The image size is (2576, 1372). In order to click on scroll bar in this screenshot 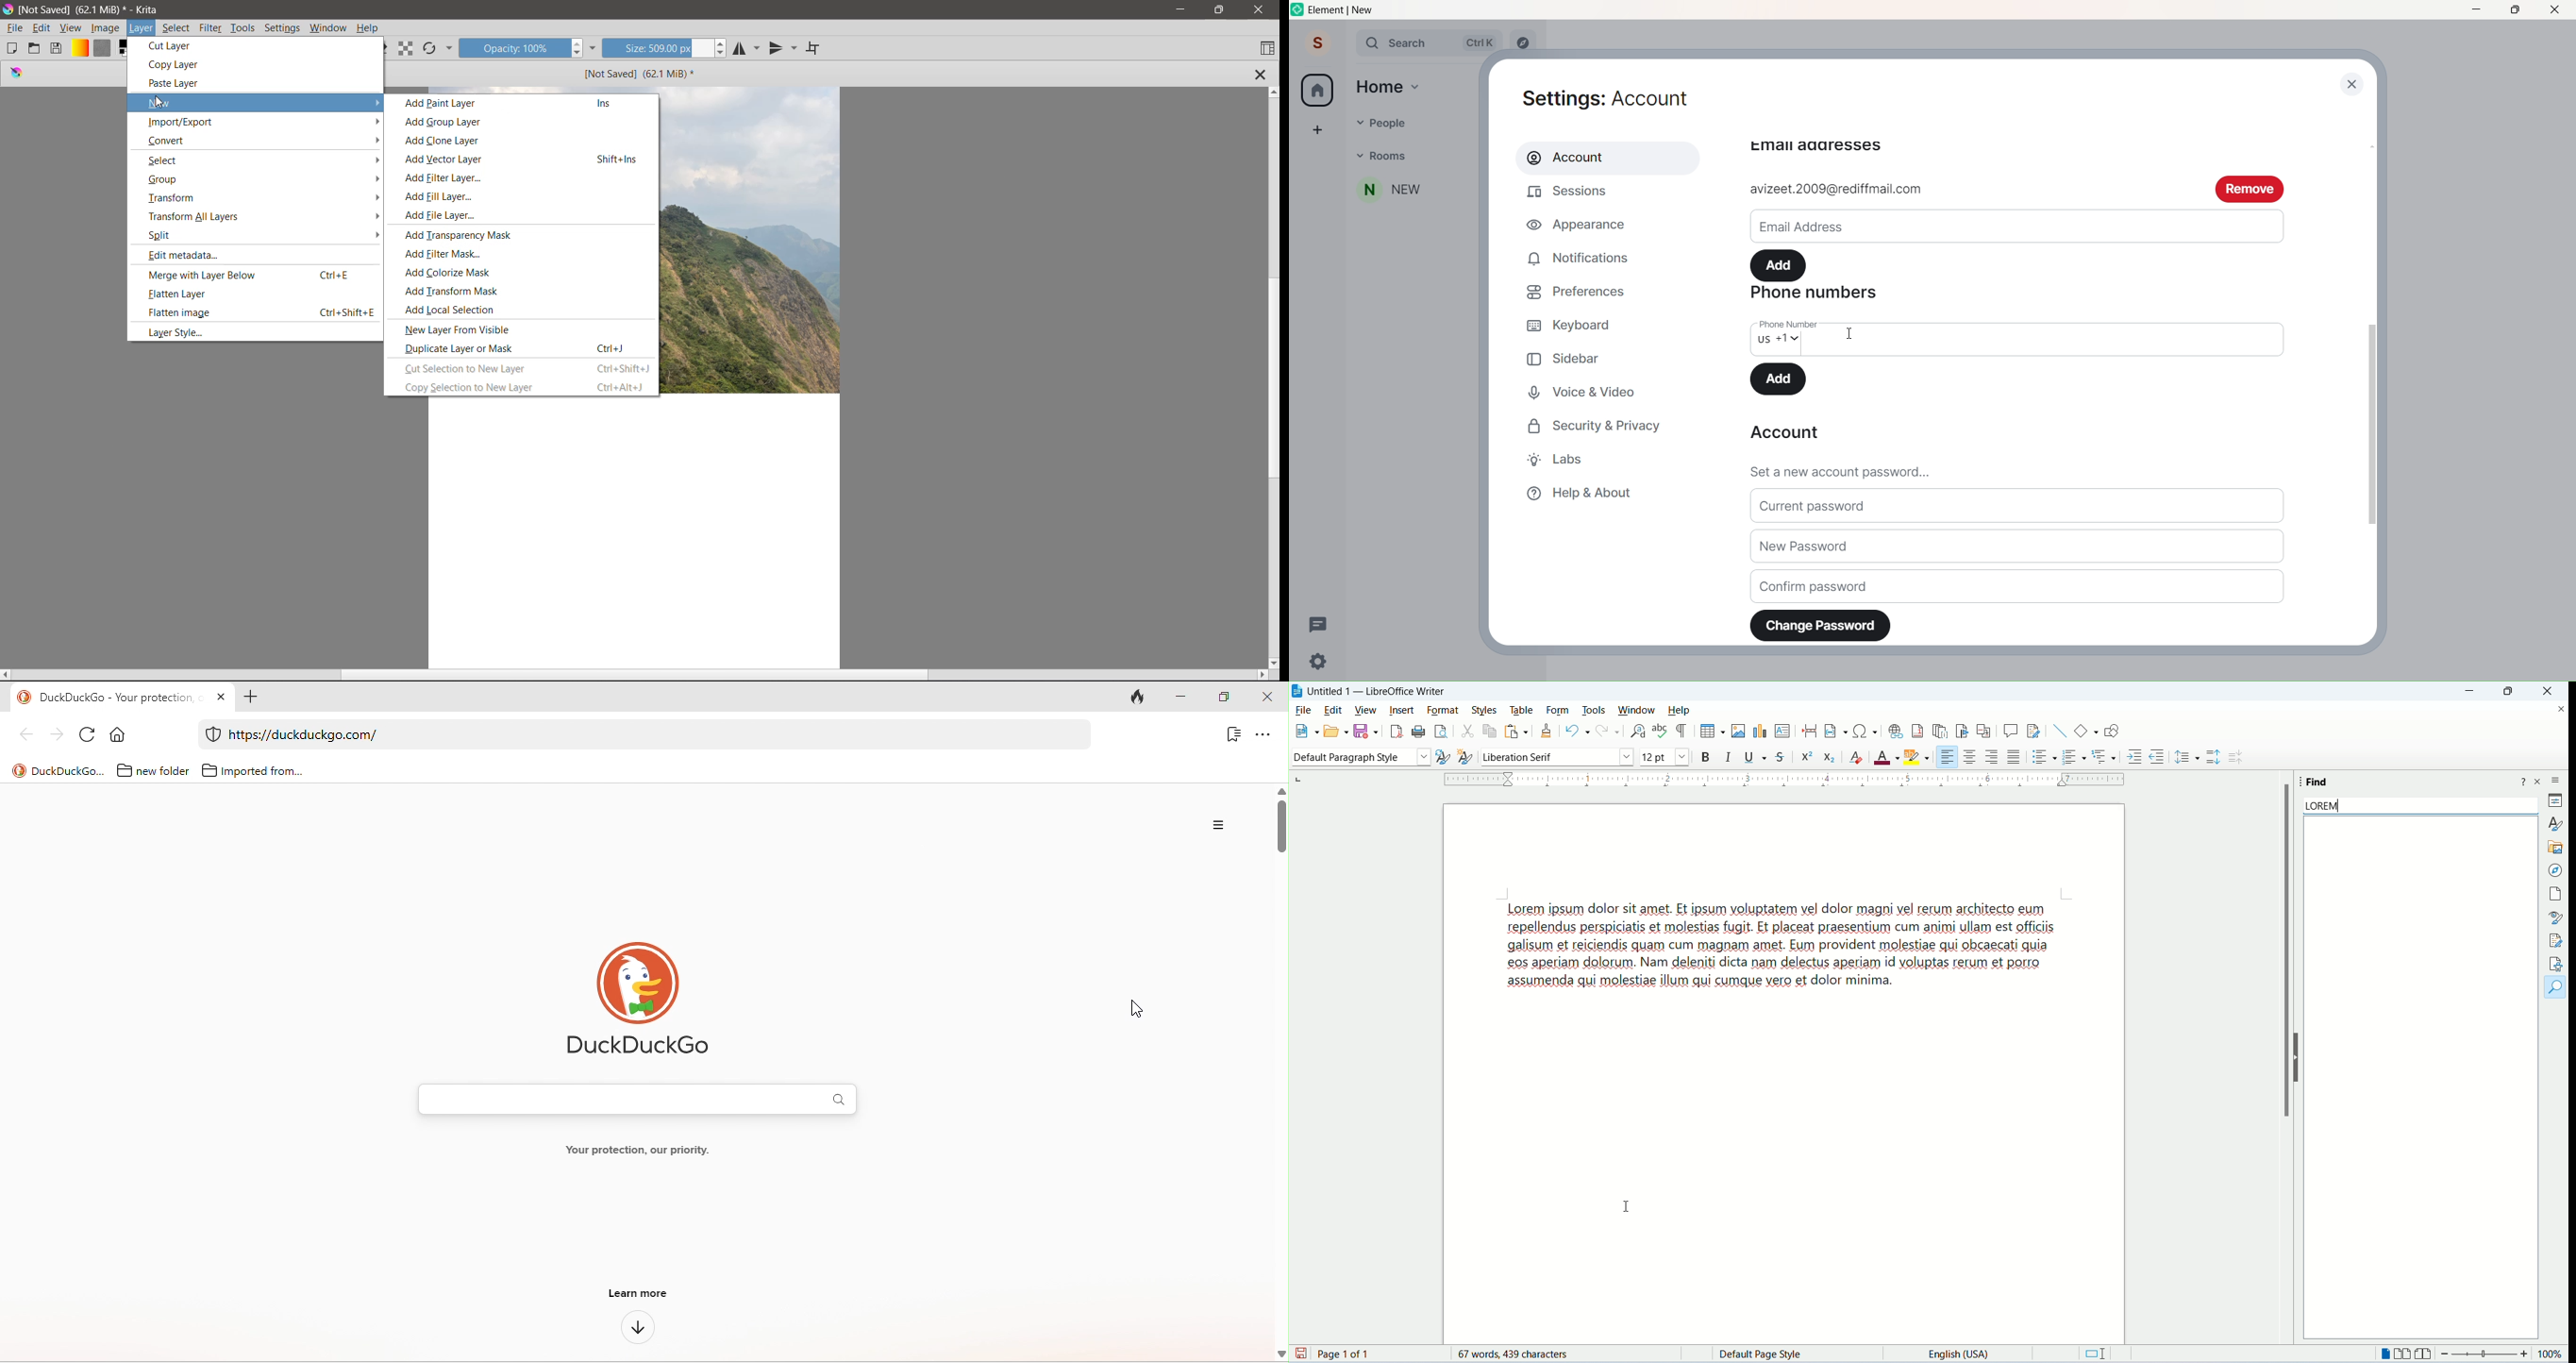, I will do `click(2286, 950)`.